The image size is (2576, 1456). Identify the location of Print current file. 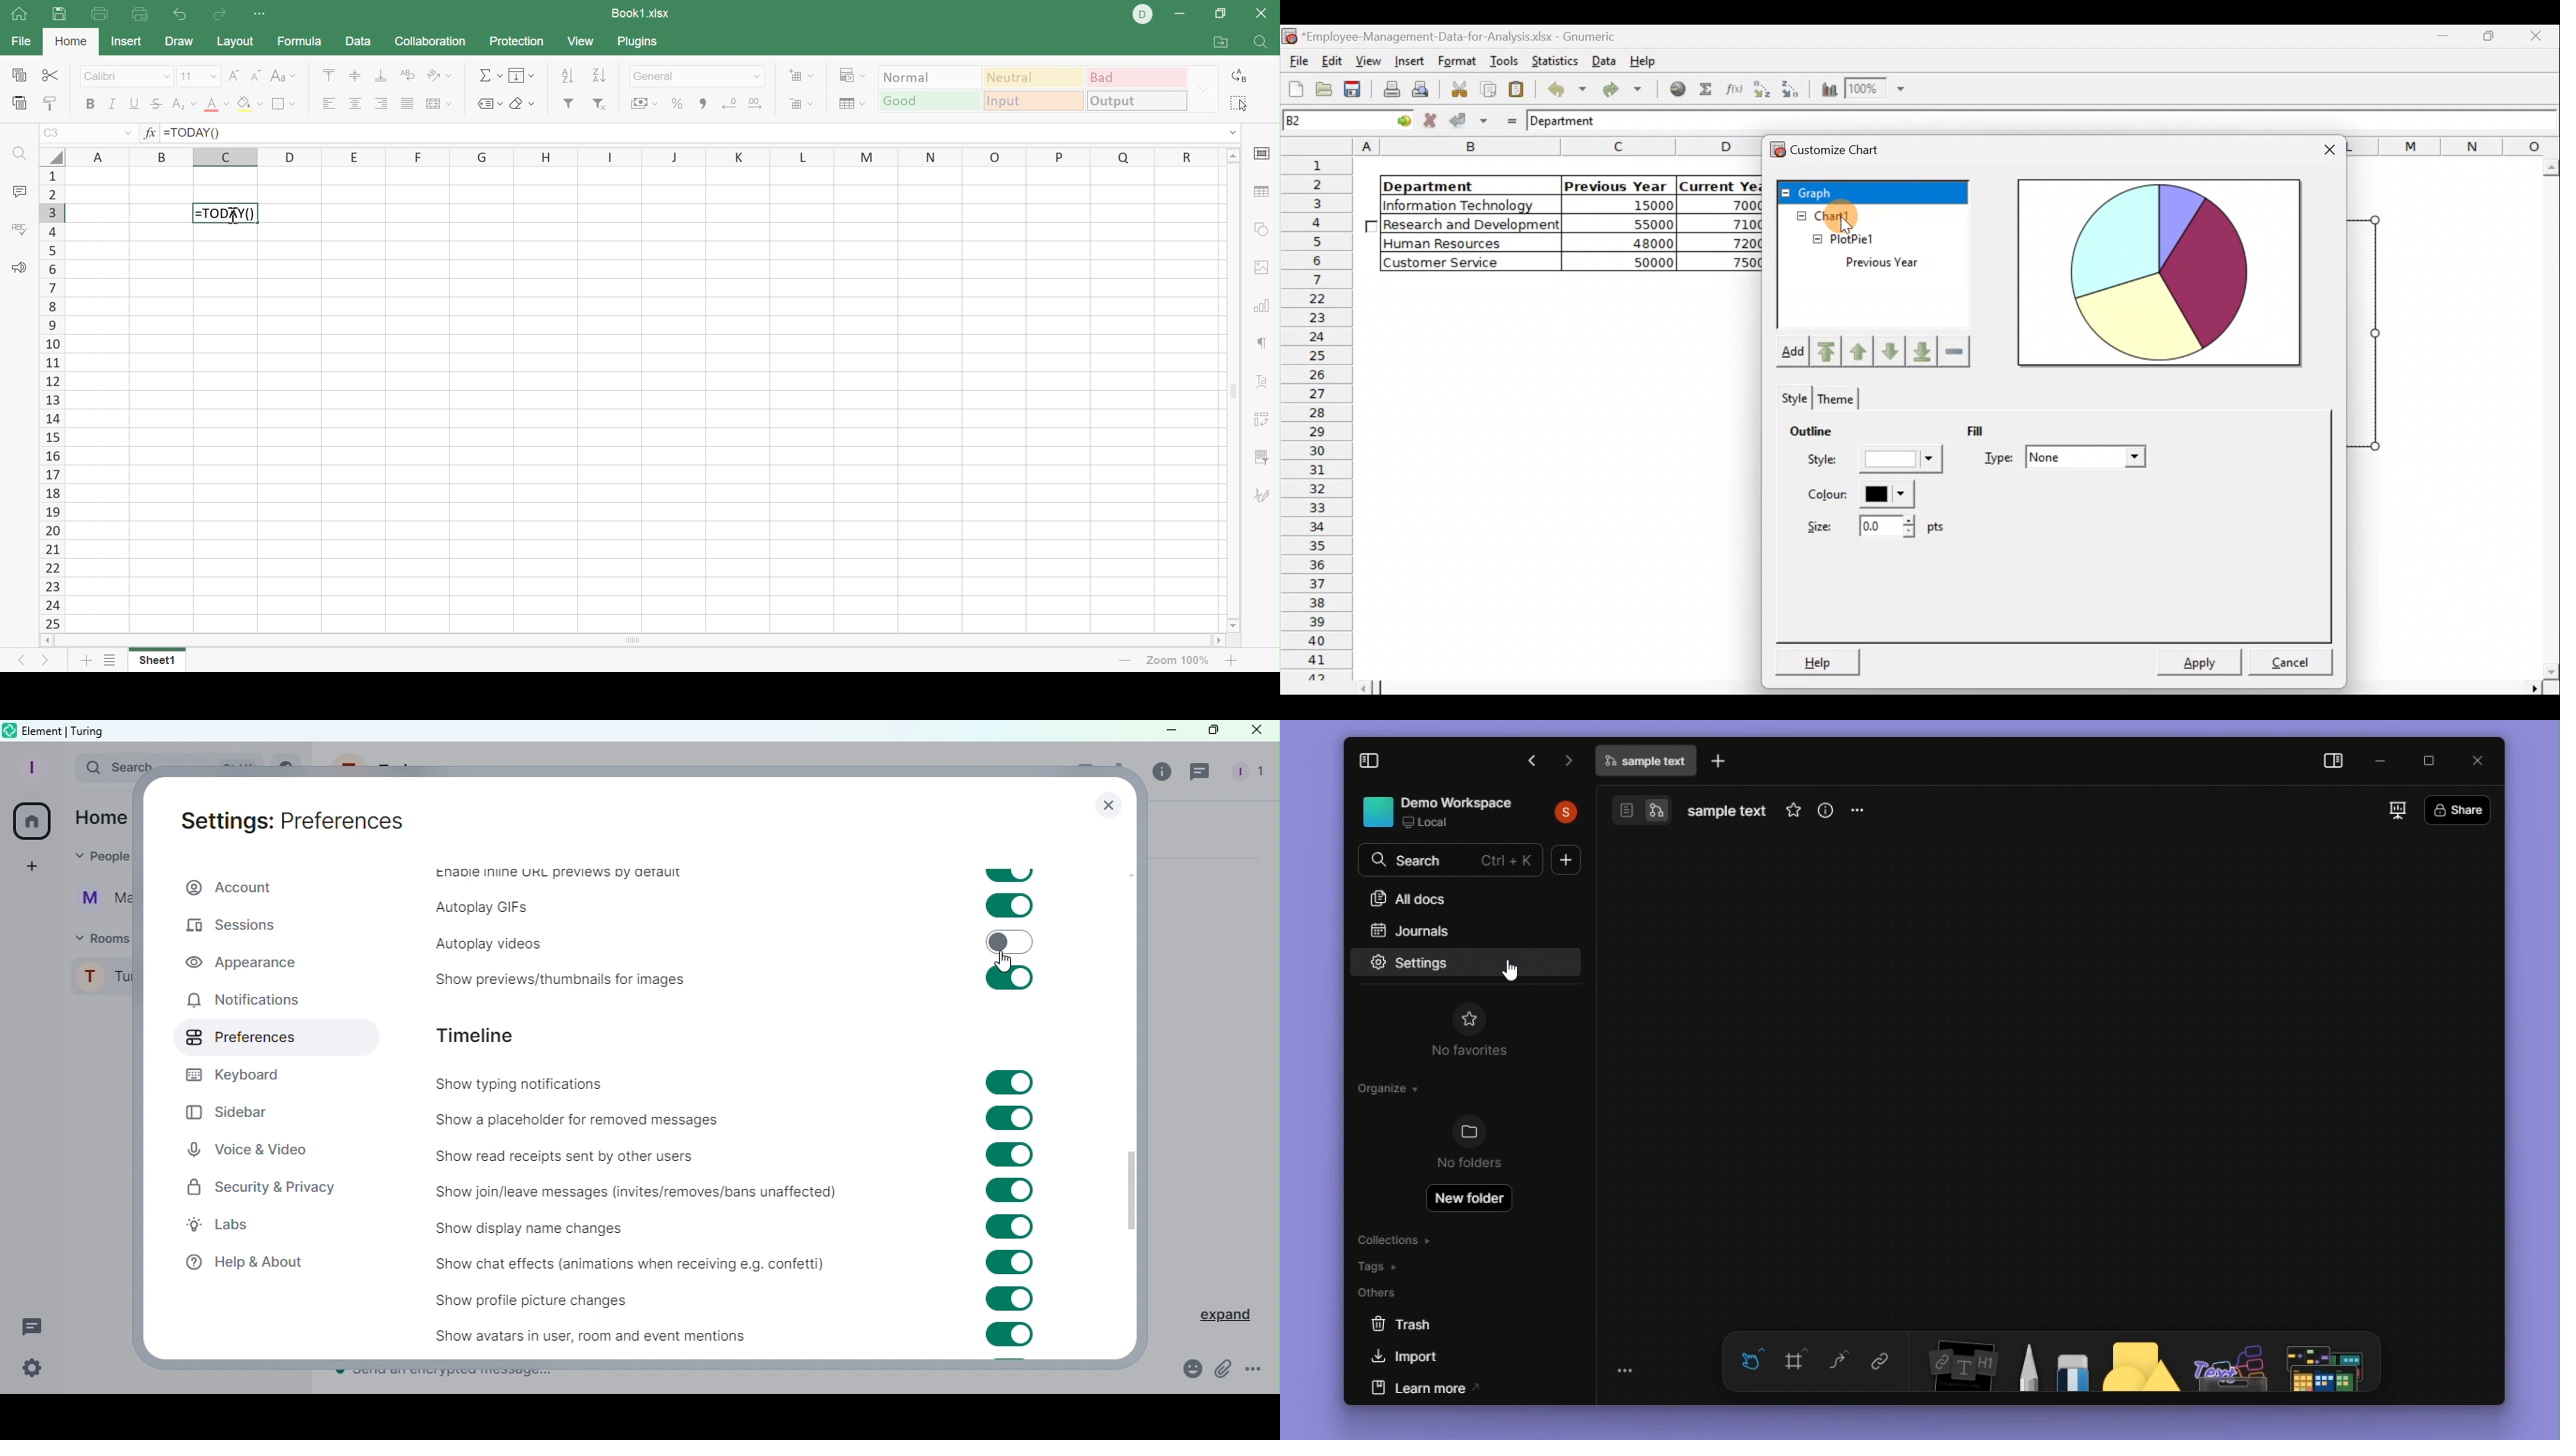
(1389, 91).